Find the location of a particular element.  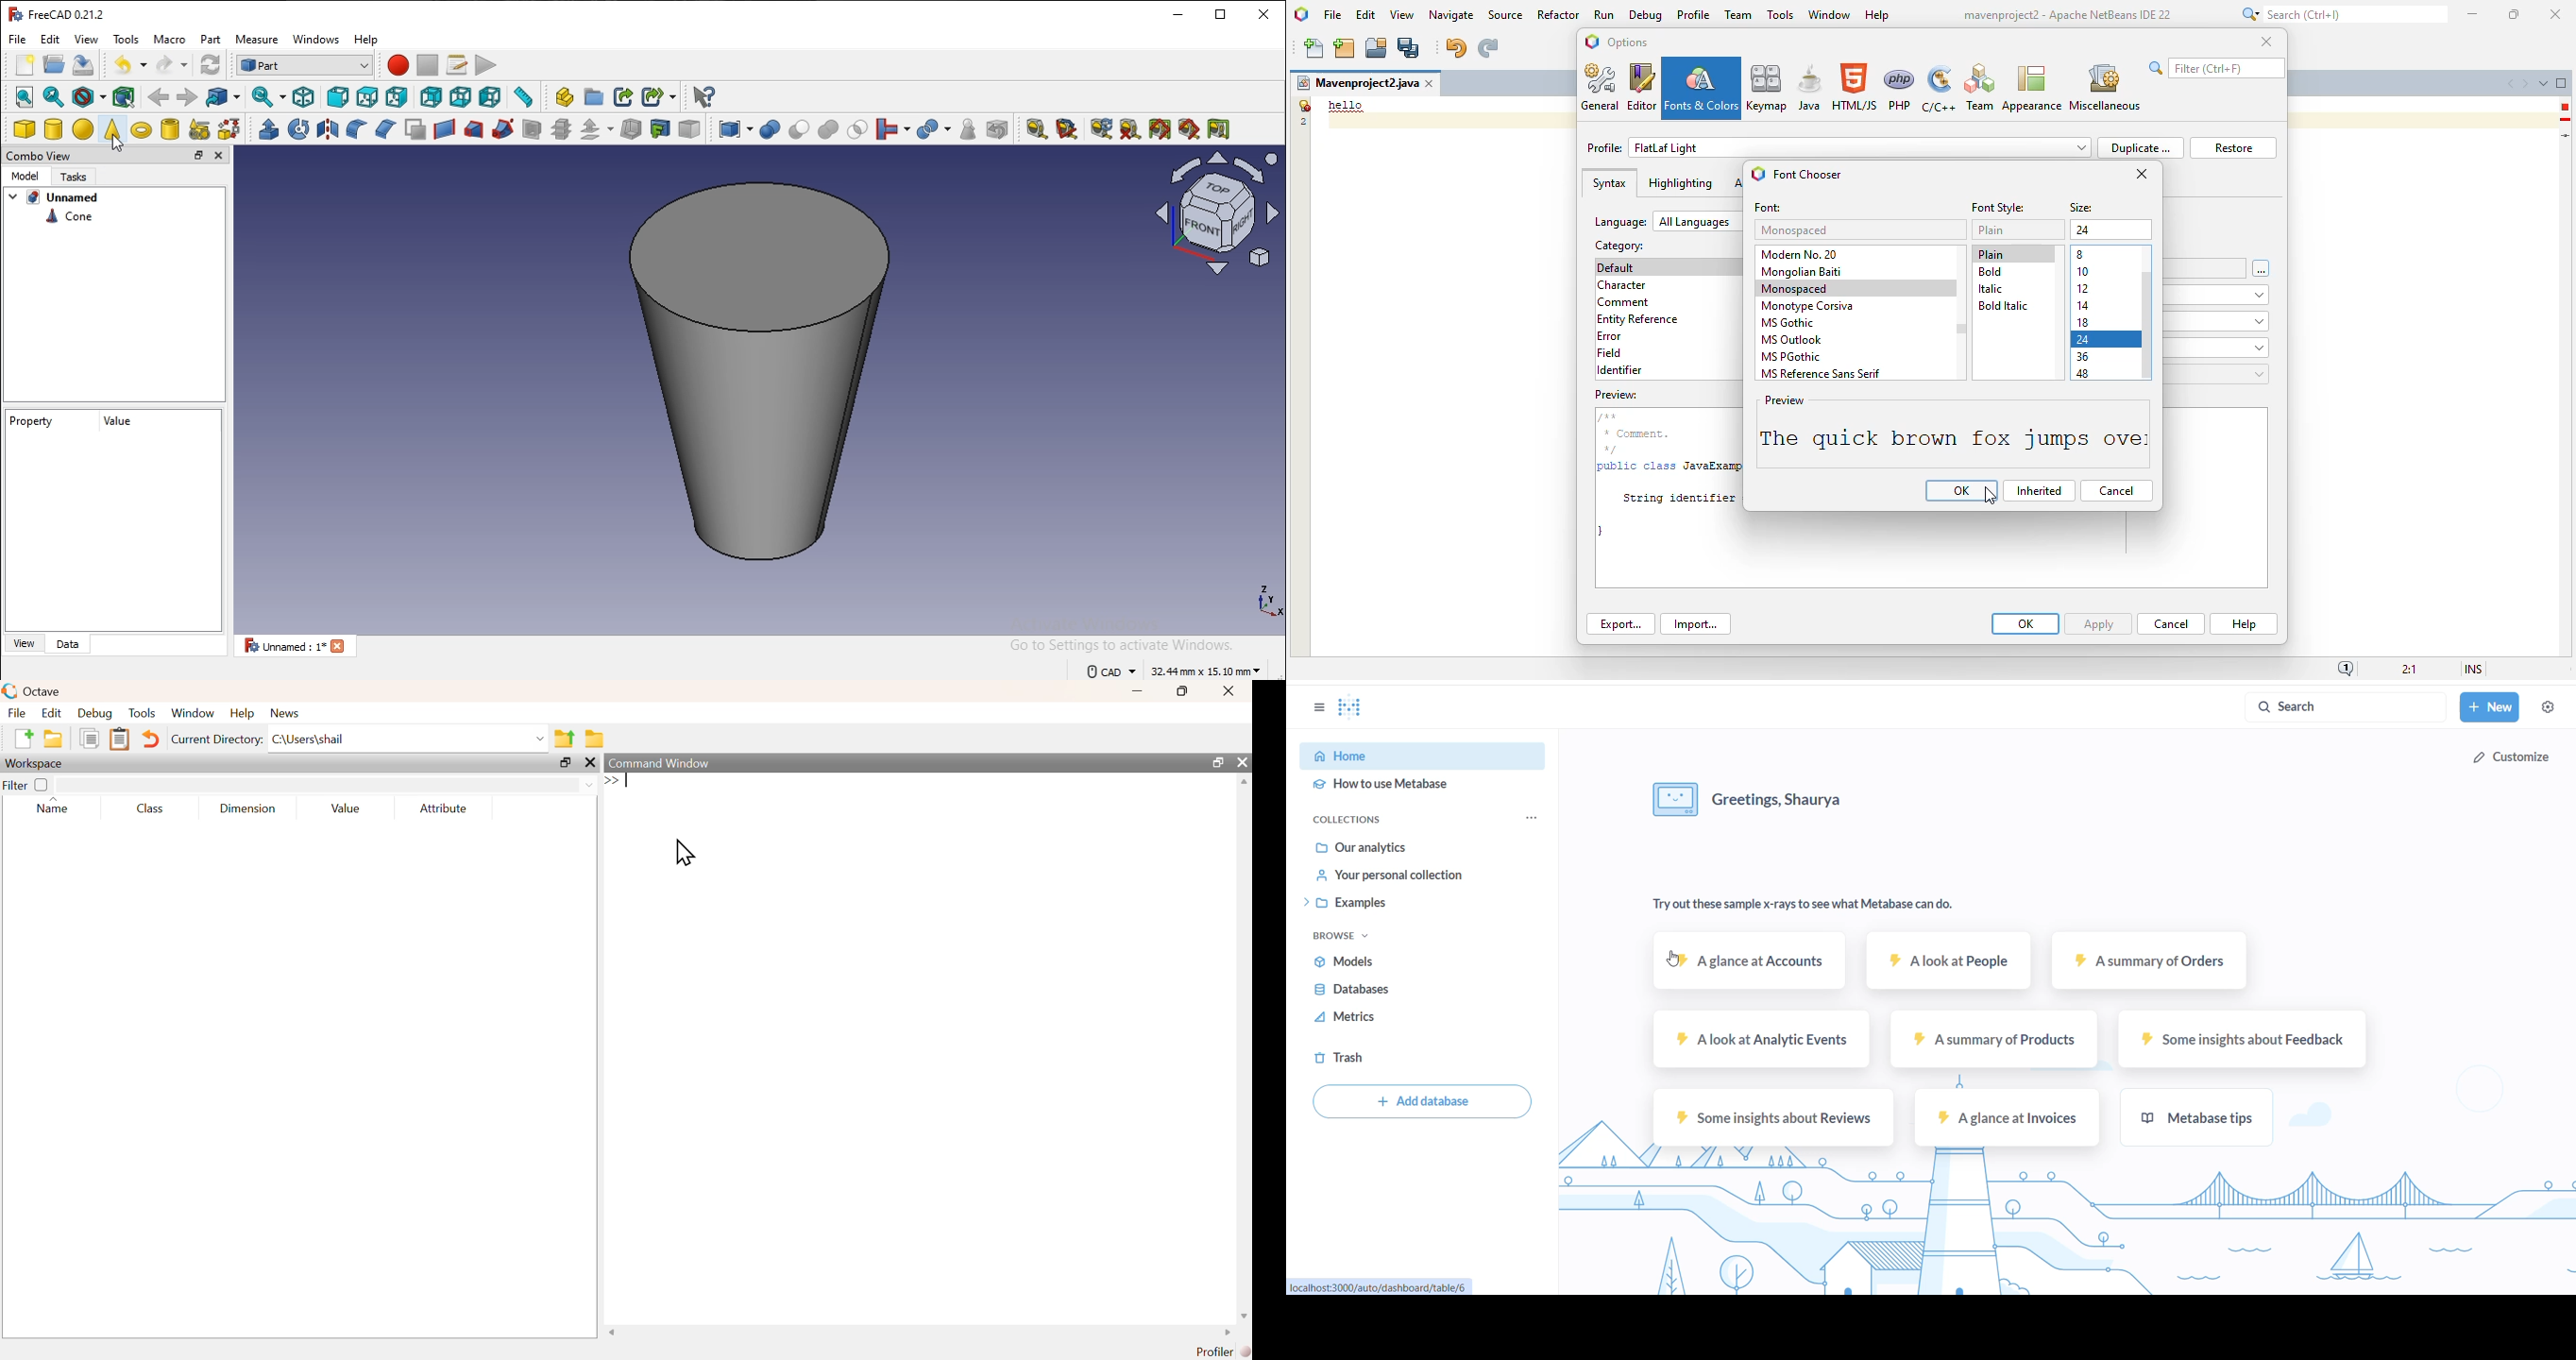

open is located at coordinates (53, 65).